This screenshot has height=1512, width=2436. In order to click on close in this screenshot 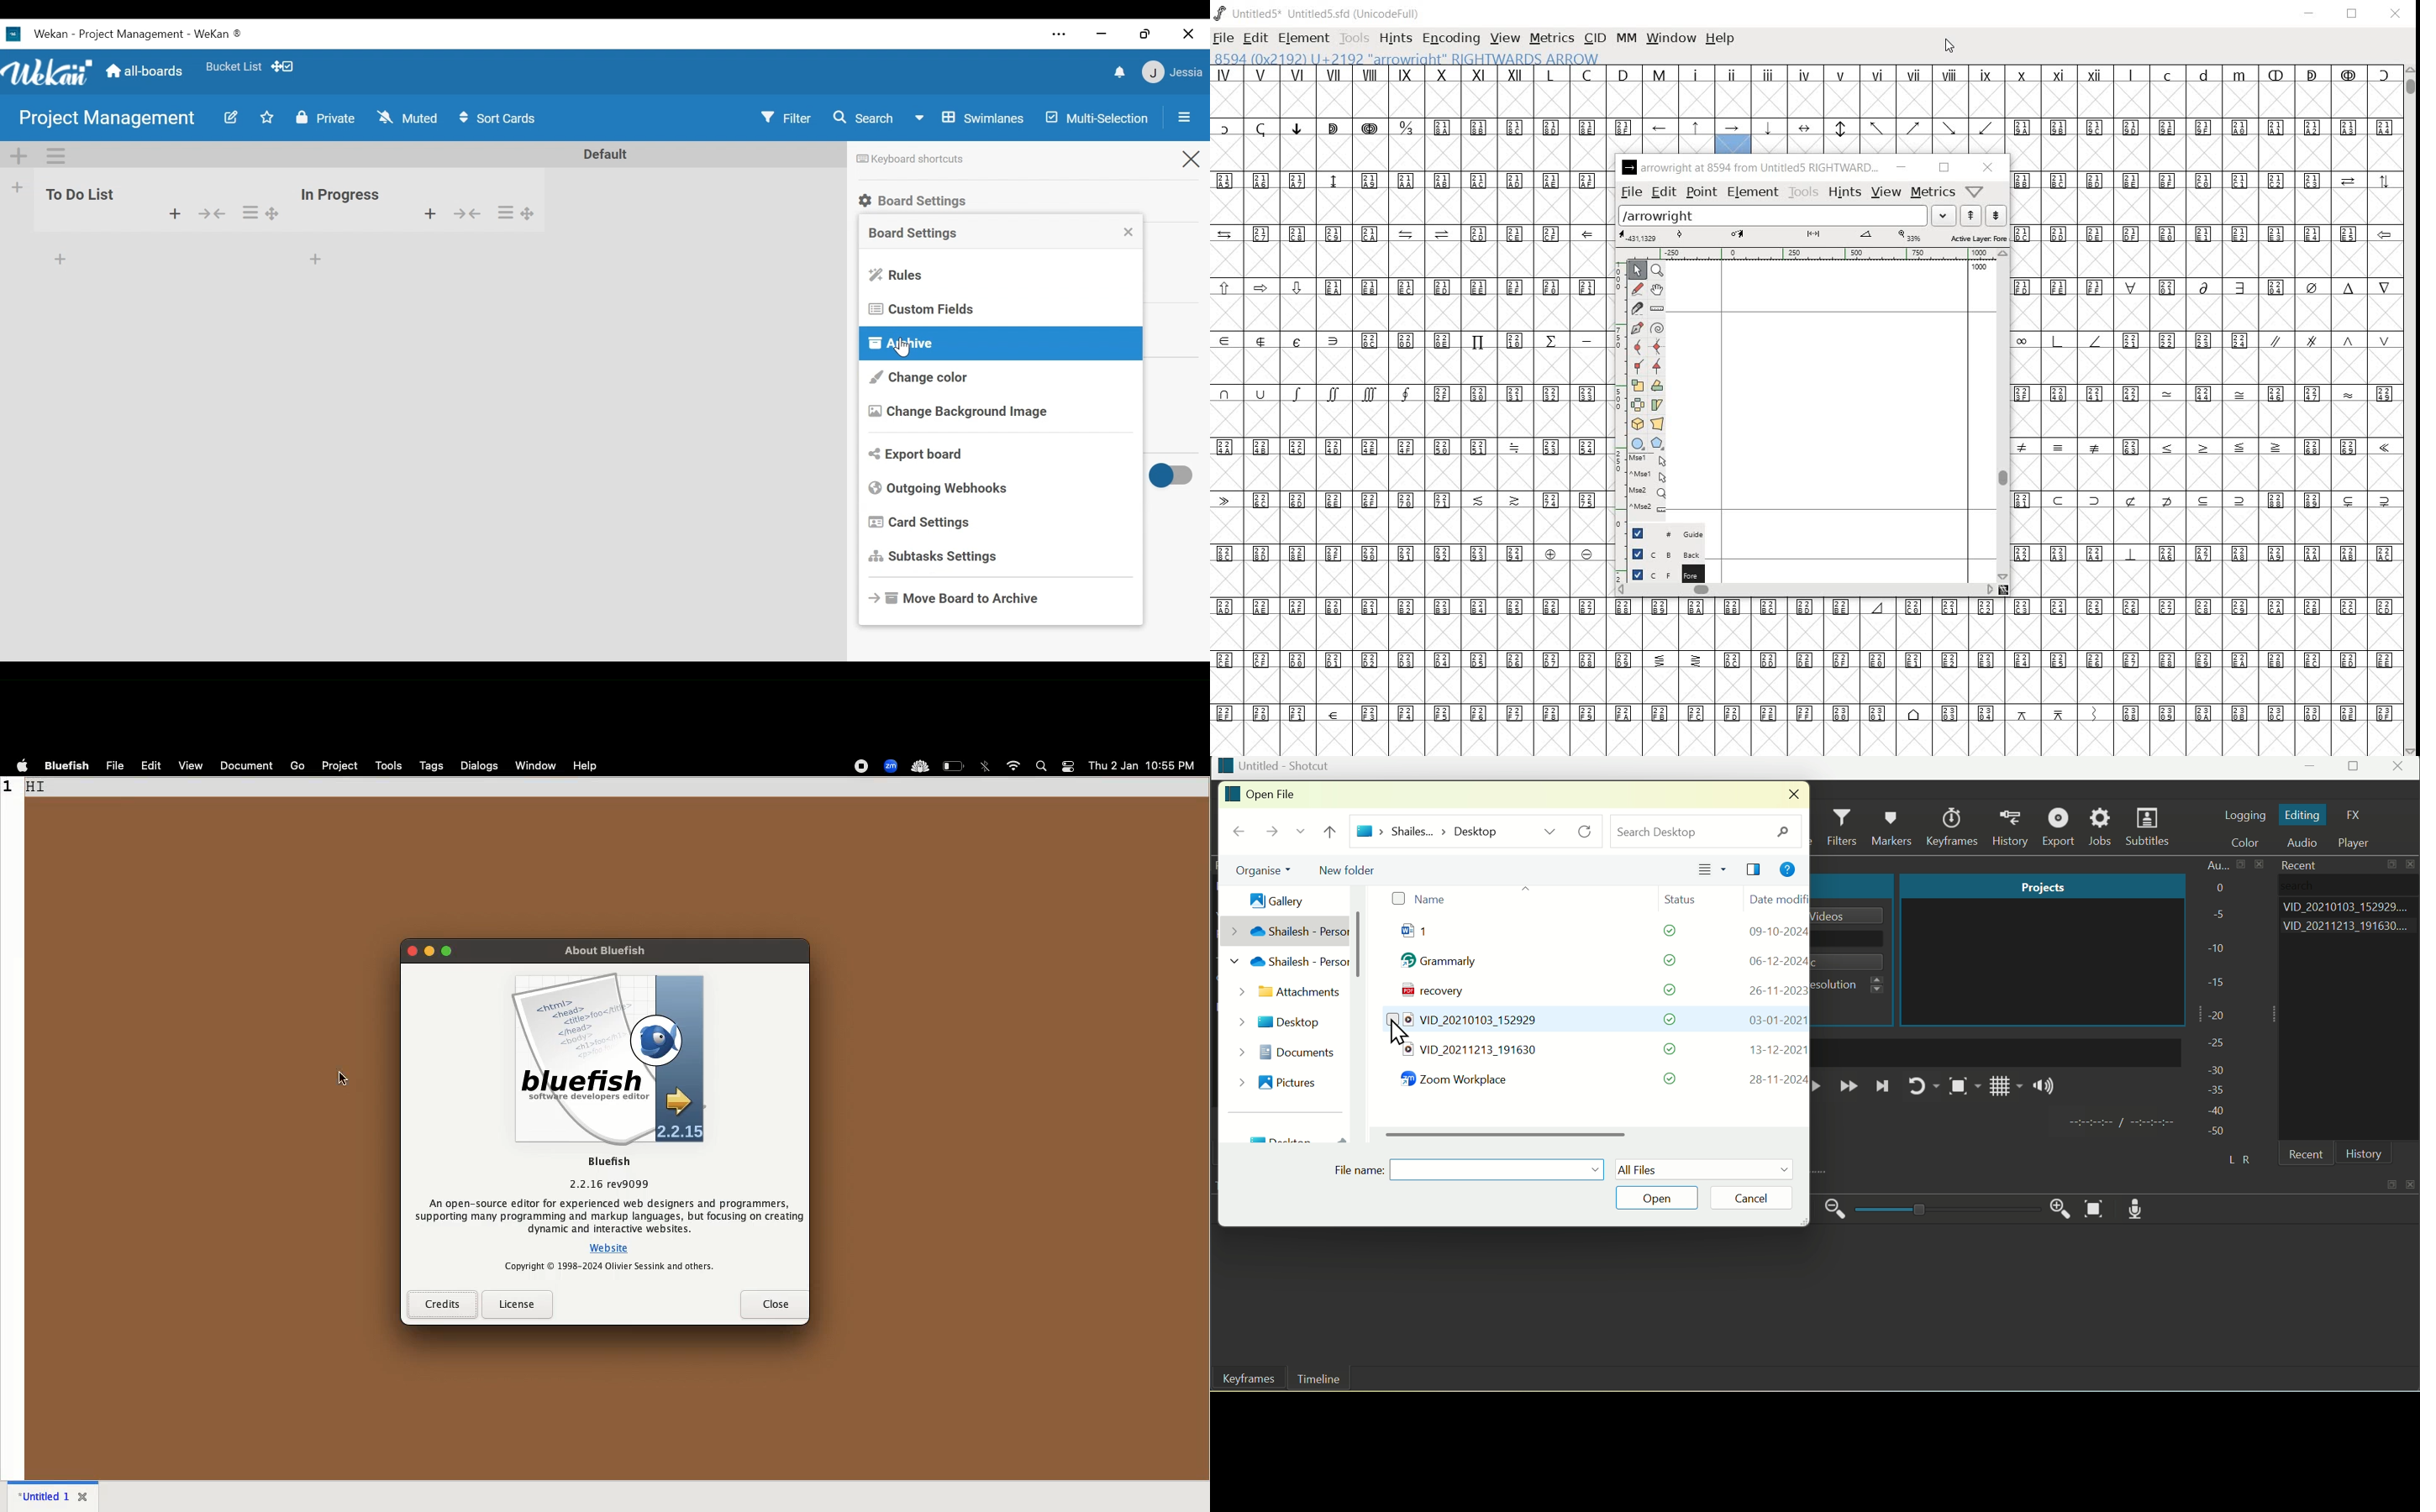, I will do `click(775, 1305)`.